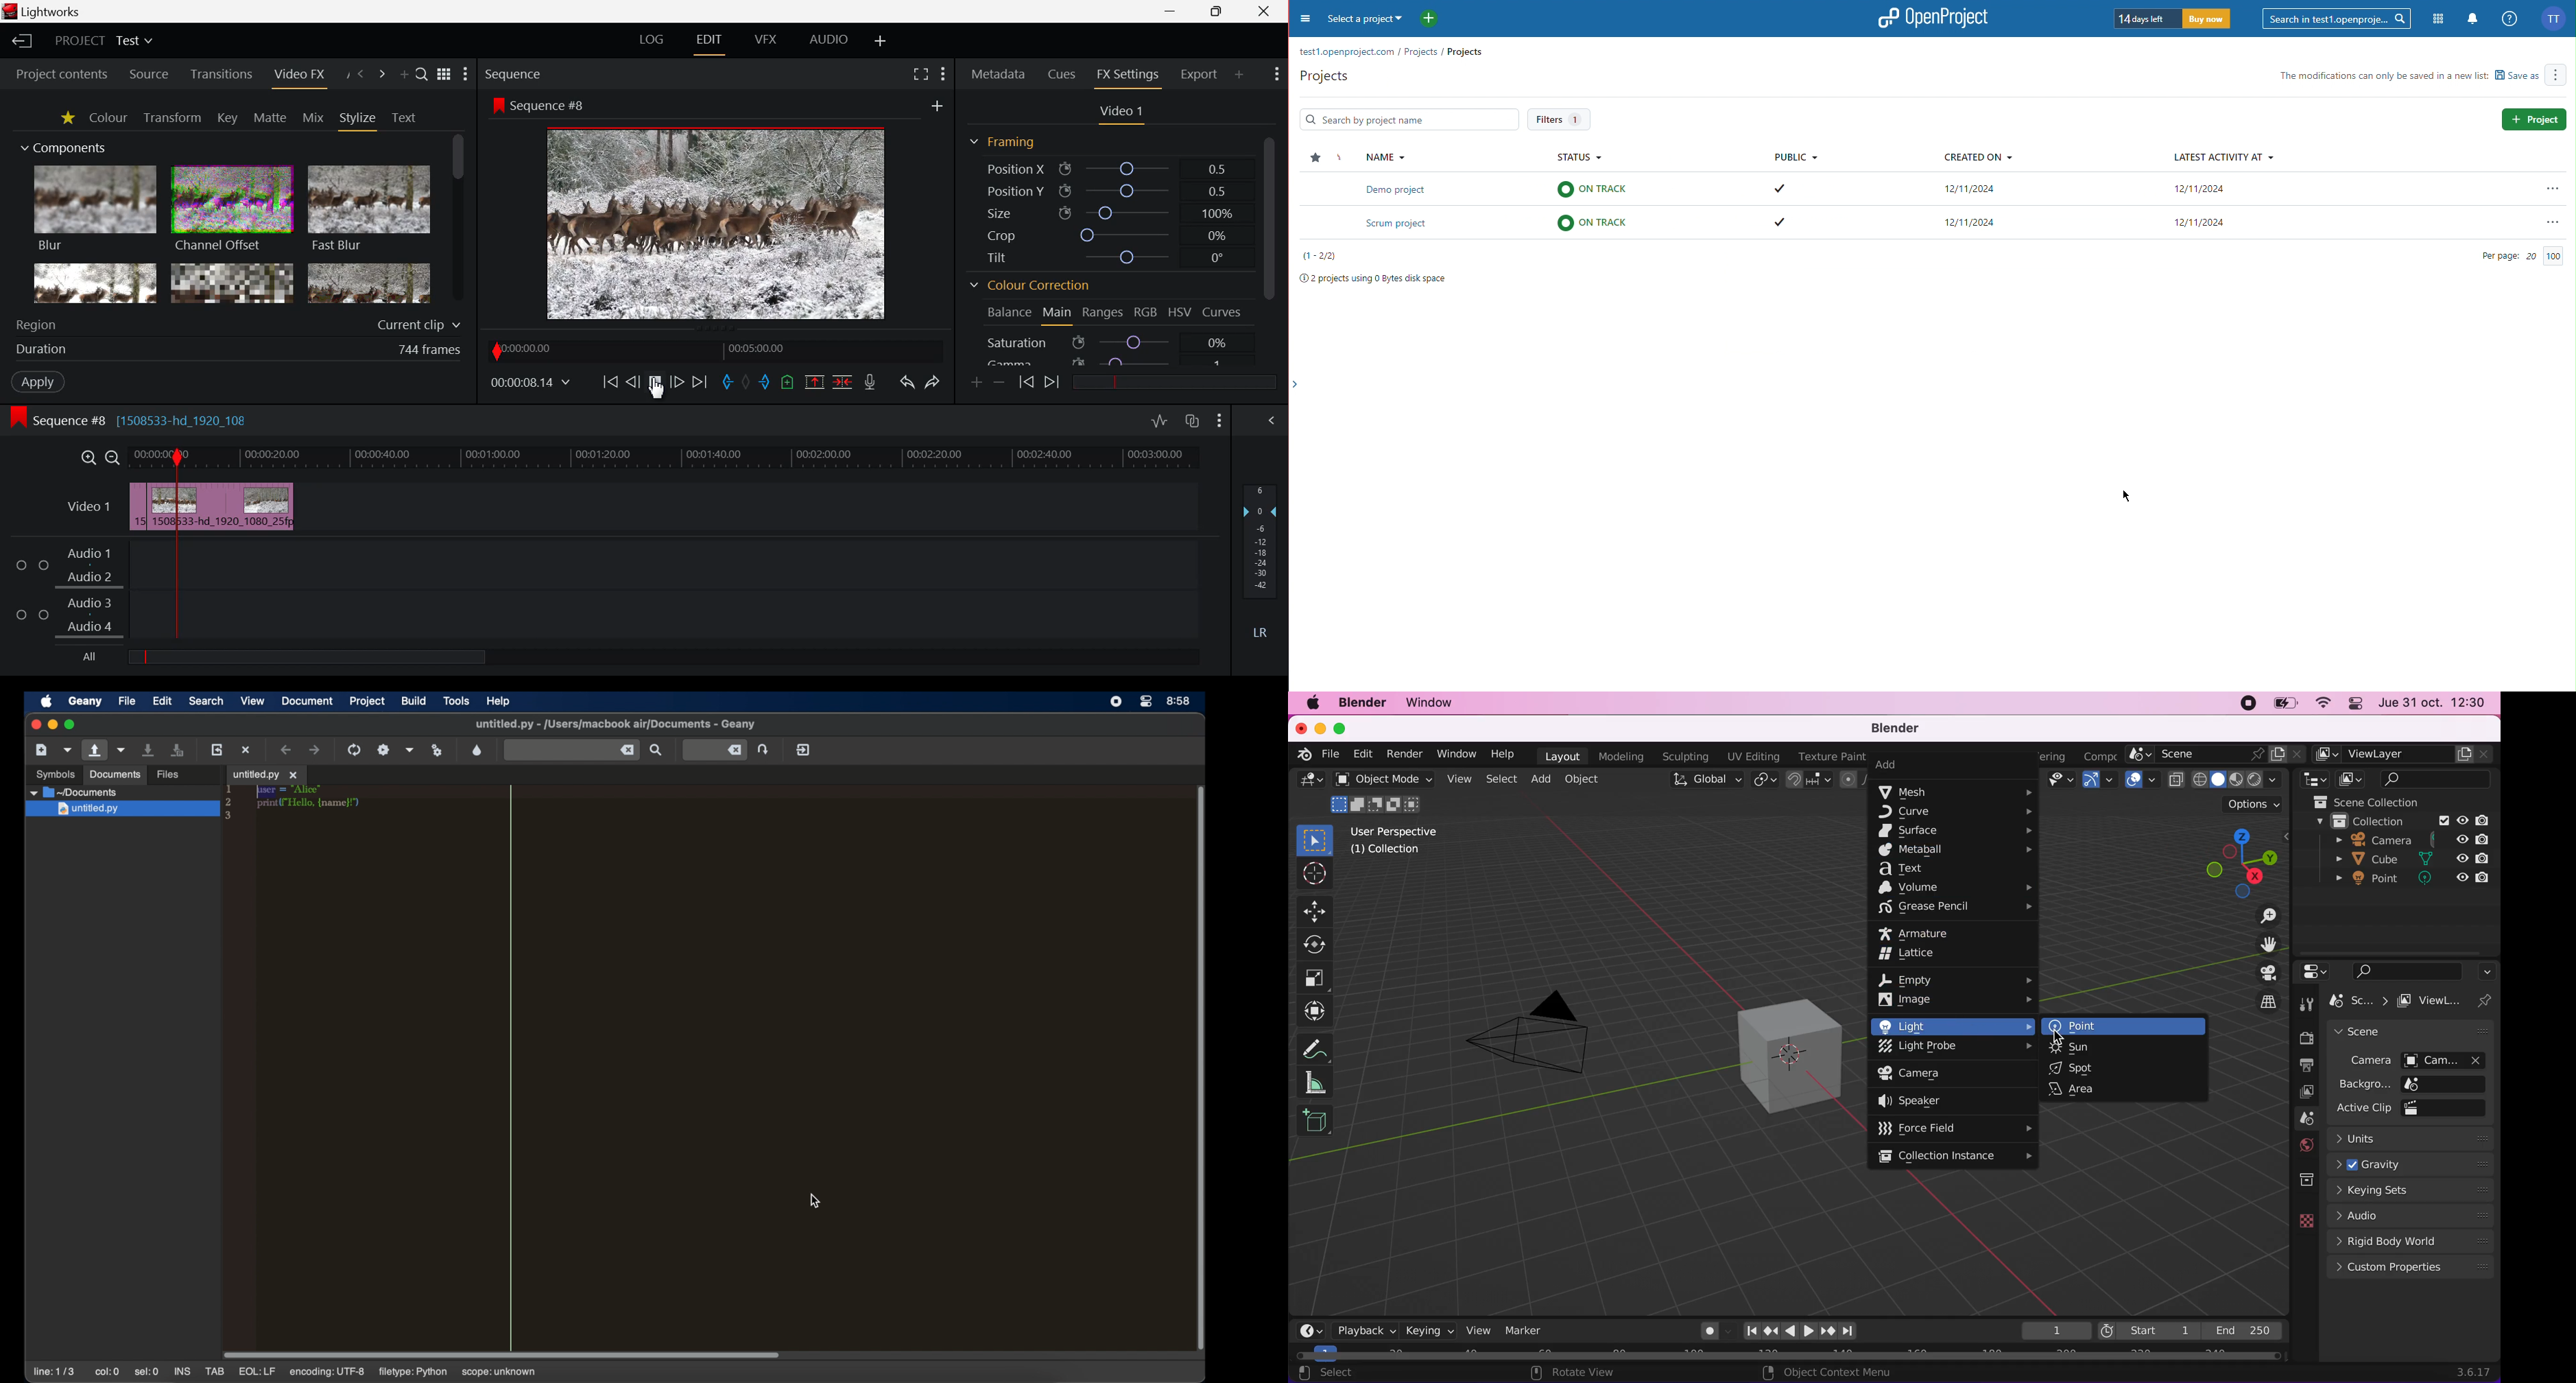 This screenshot has height=1400, width=2576. Describe the element at coordinates (2058, 756) in the screenshot. I see `rendering` at that location.